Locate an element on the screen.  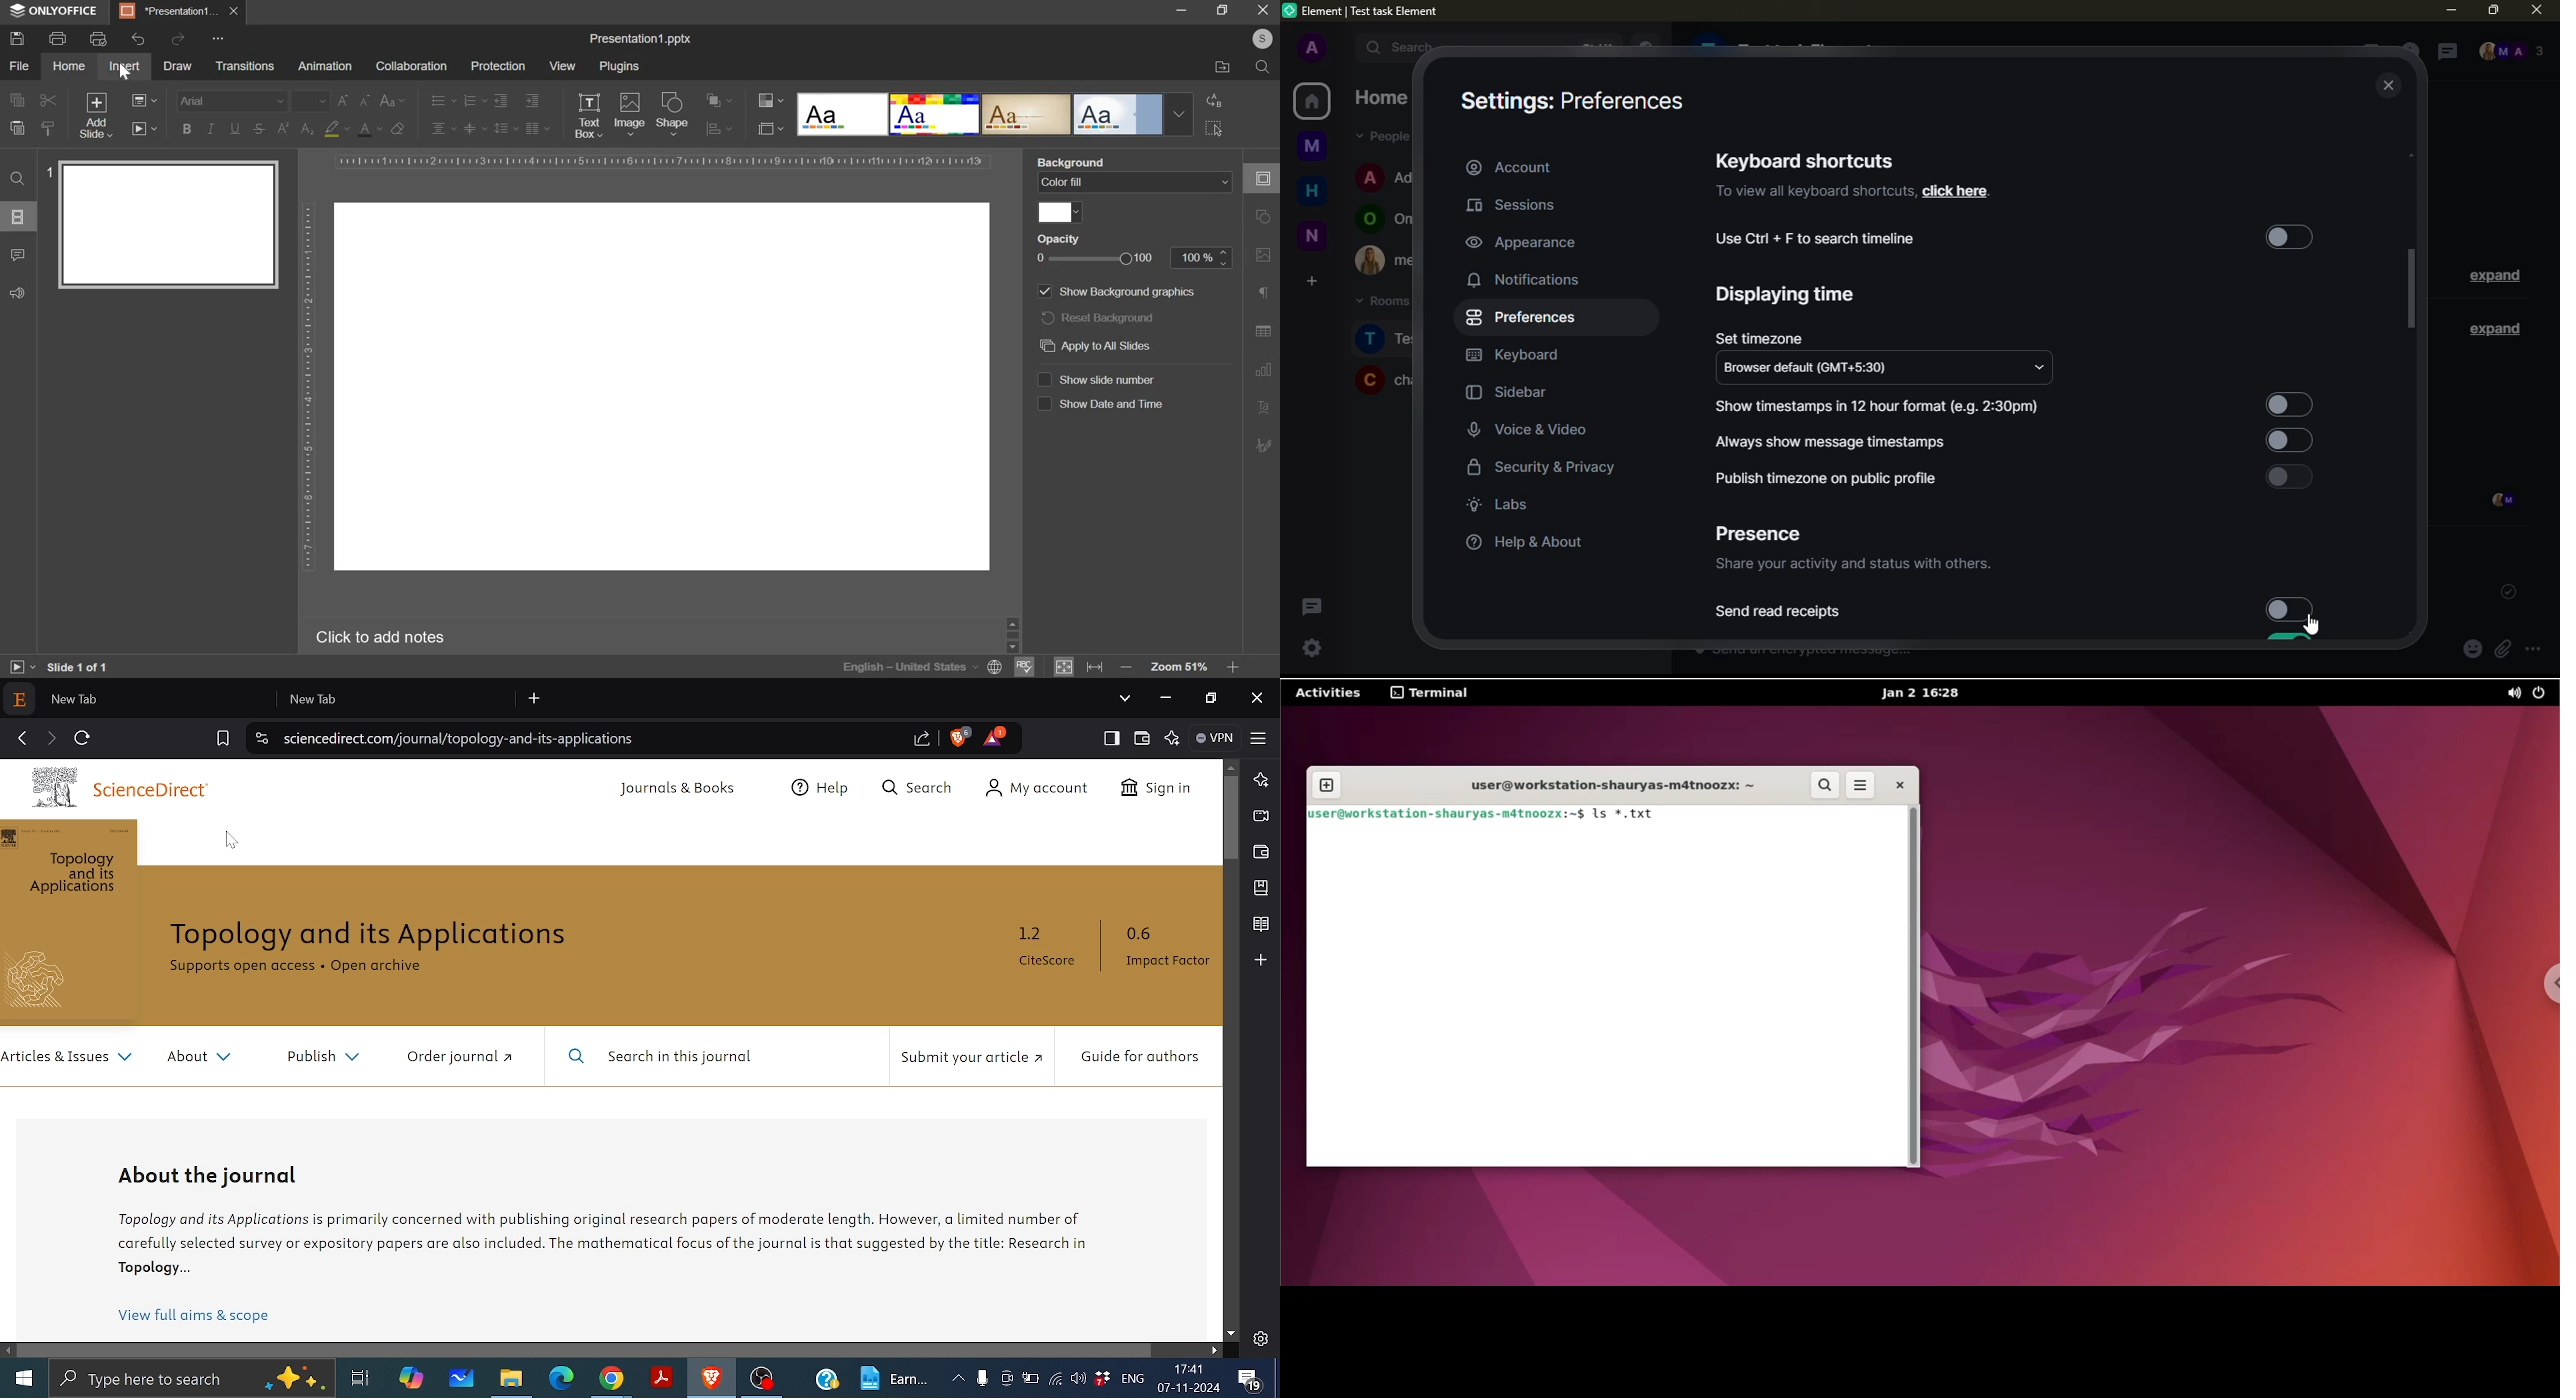
text art settings is located at coordinates (1261, 409).